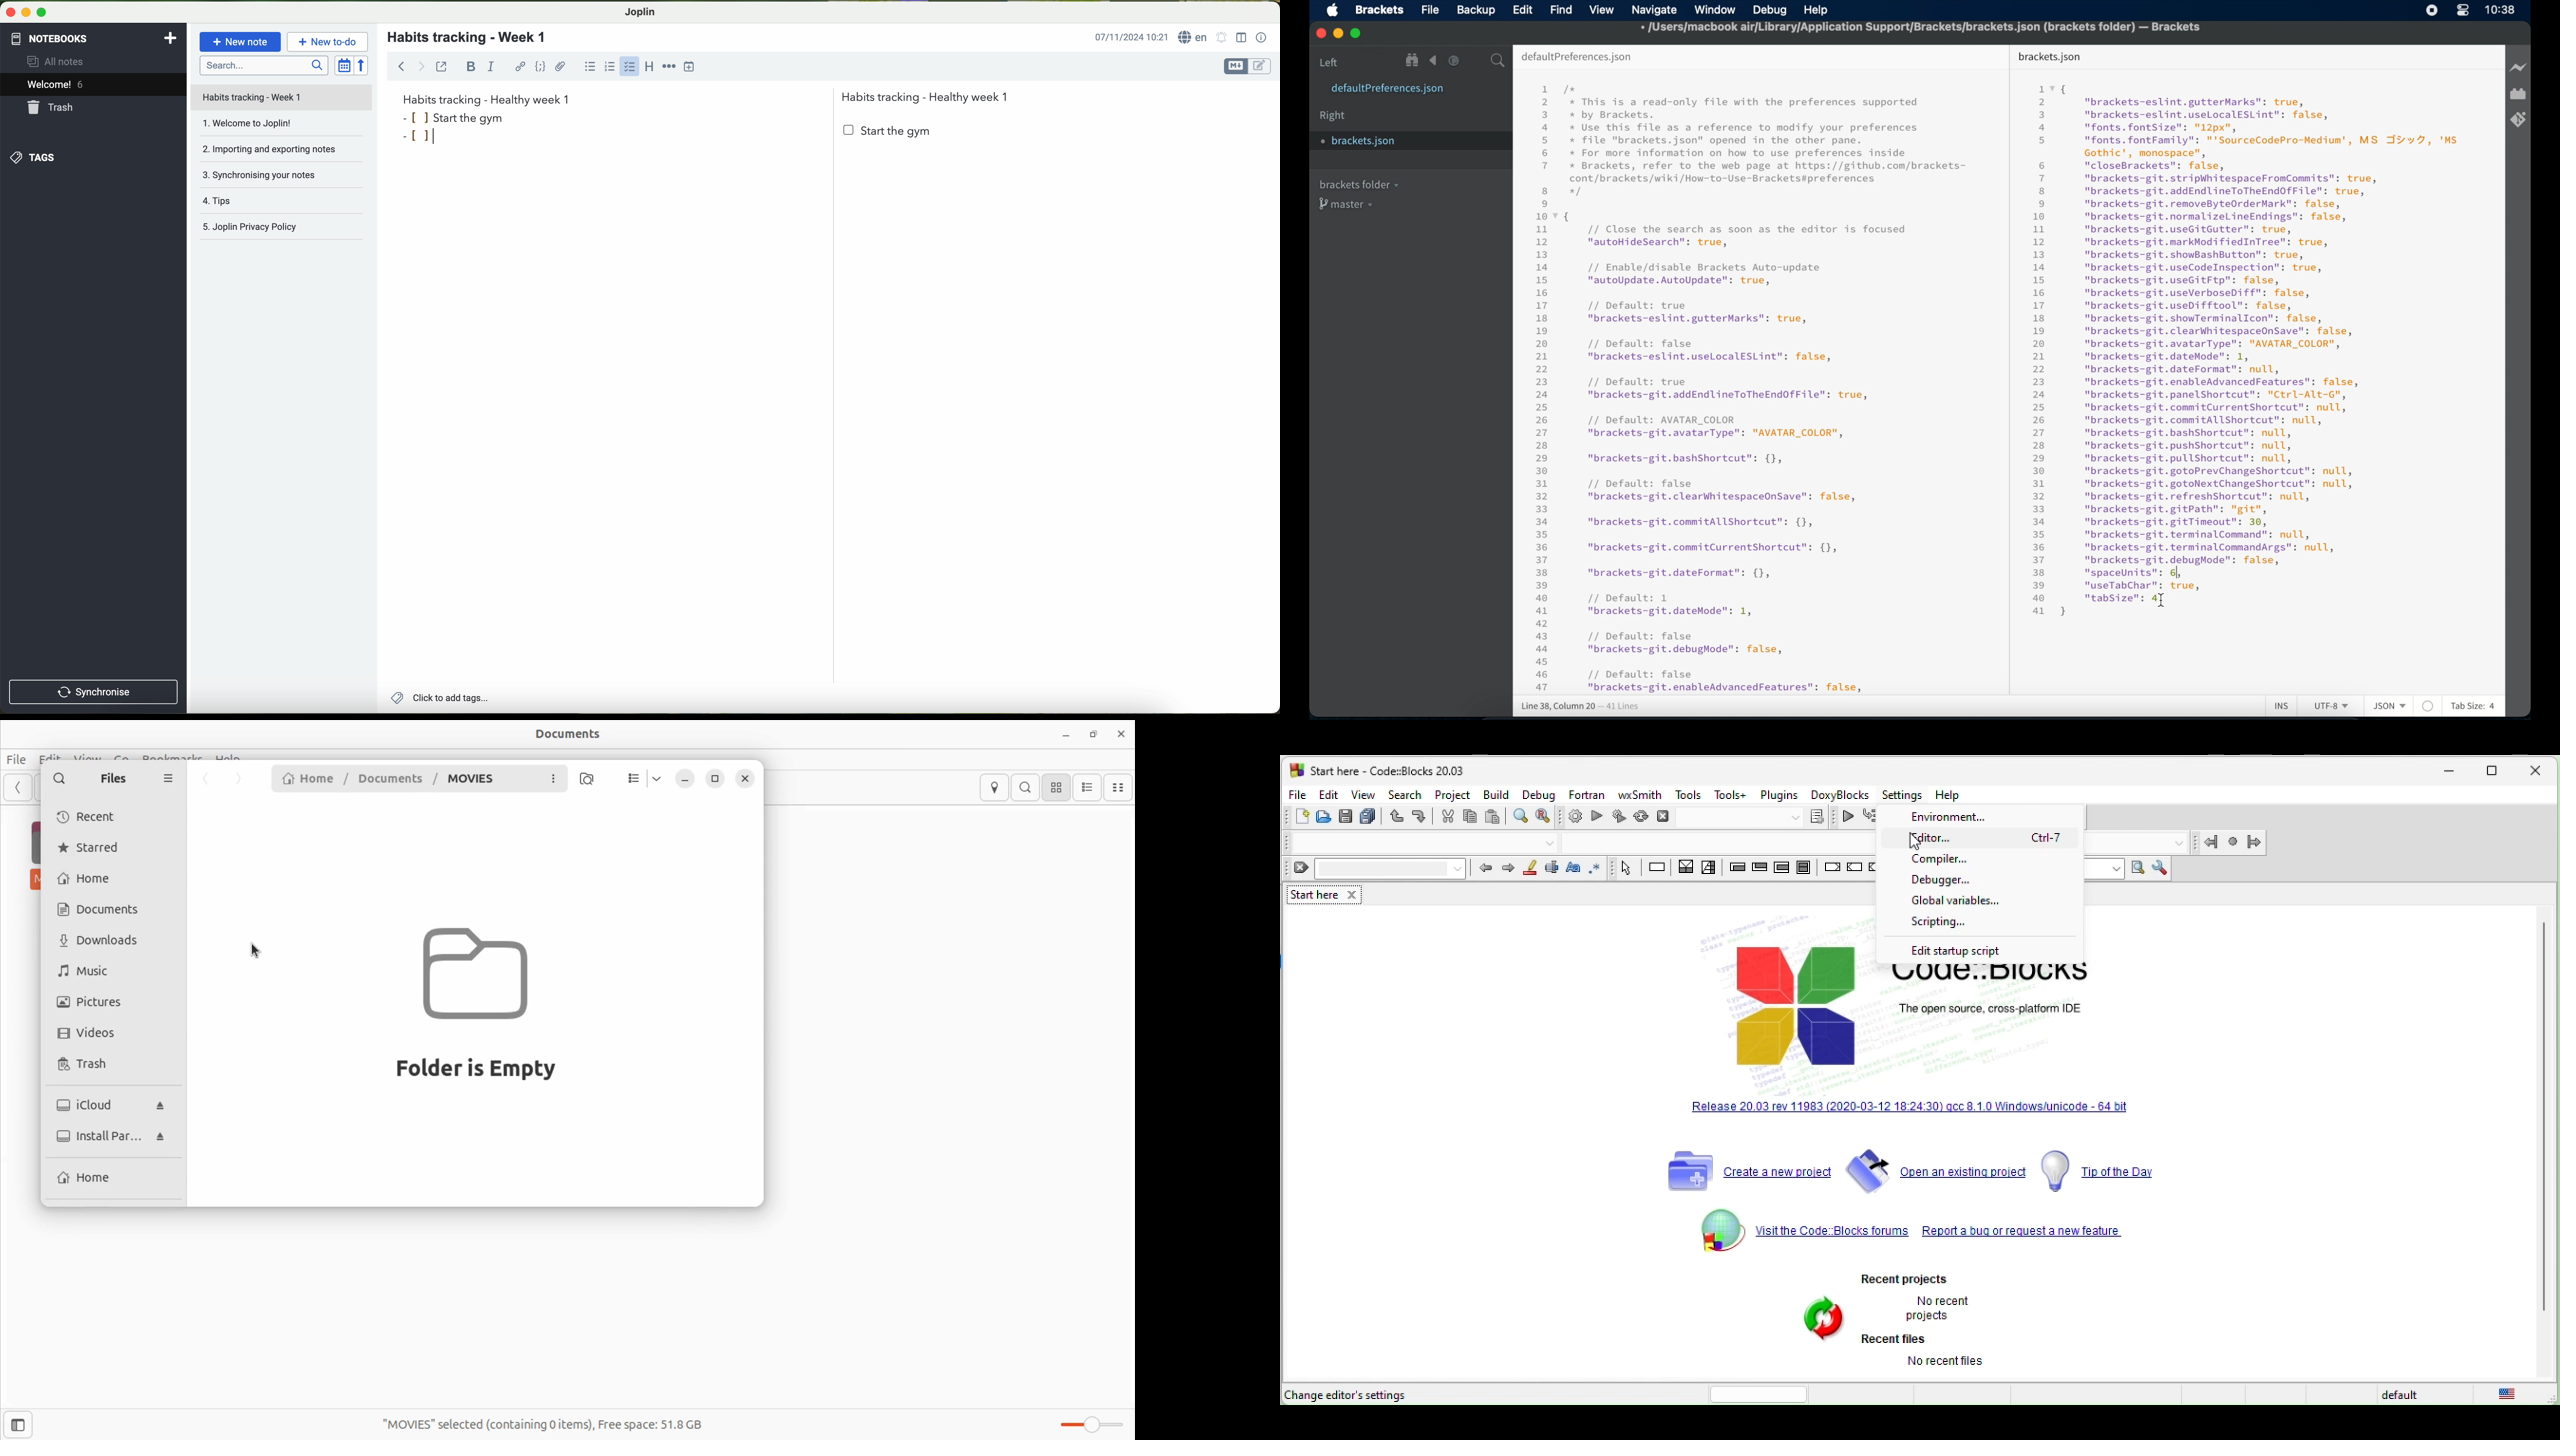 Image resolution: width=2576 pixels, height=1456 pixels. What do you see at coordinates (541, 67) in the screenshot?
I see `code` at bounding box center [541, 67].